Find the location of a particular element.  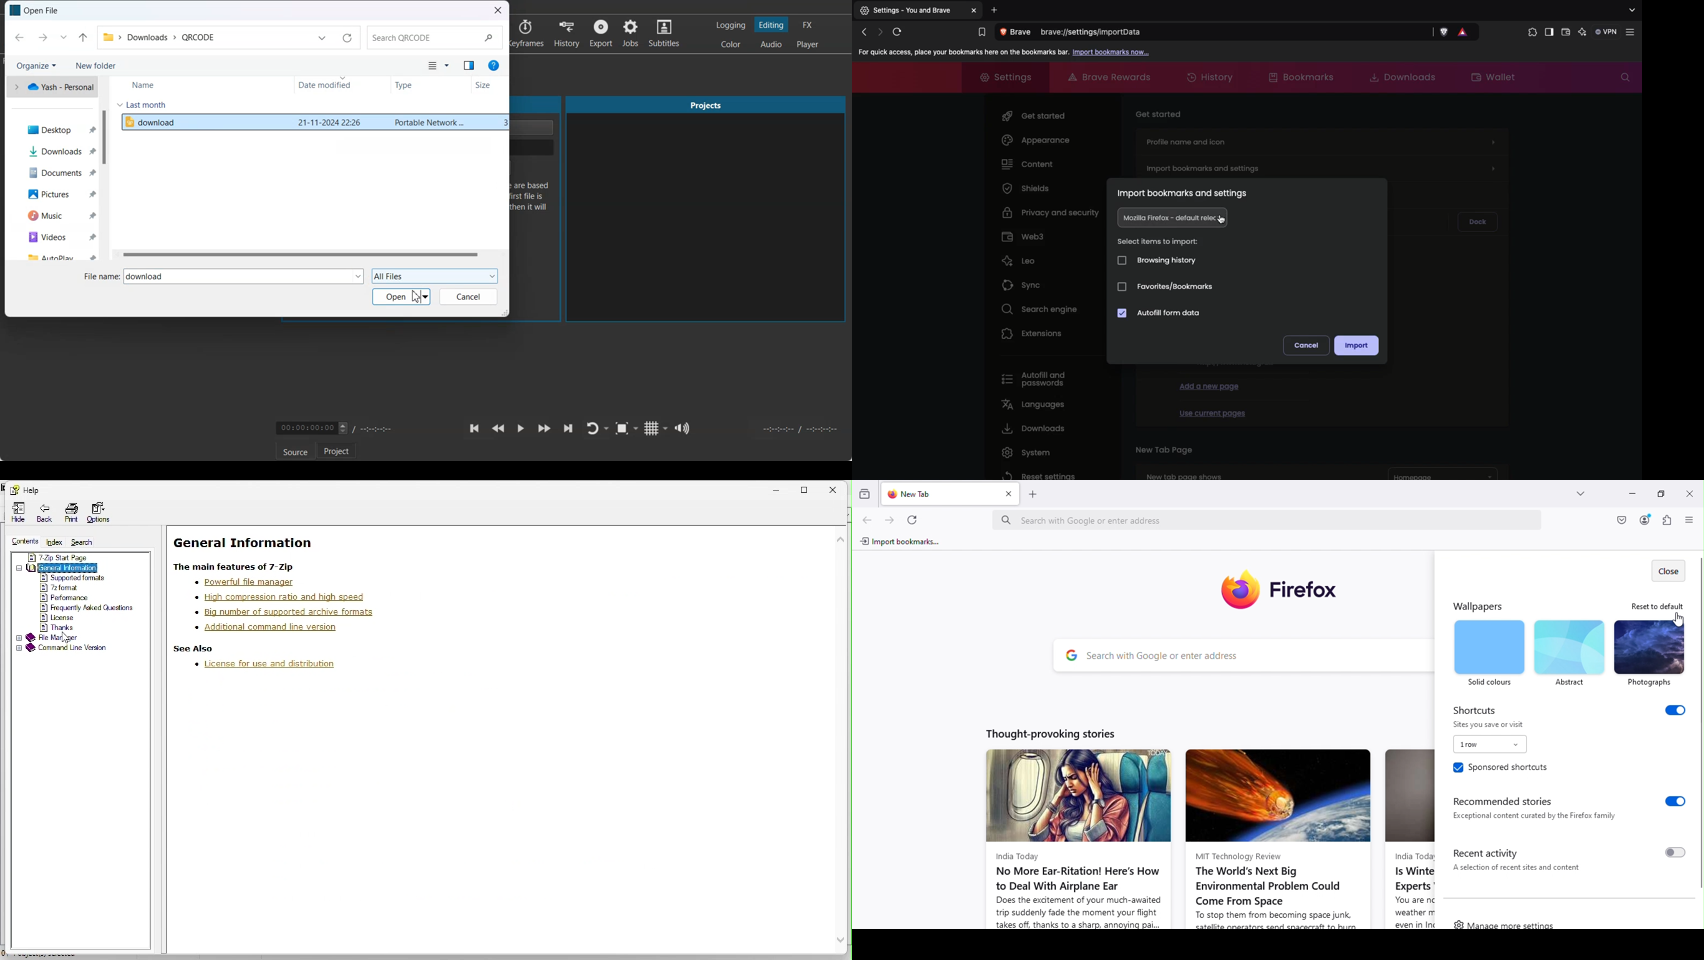

leo AI is located at coordinates (1583, 32).